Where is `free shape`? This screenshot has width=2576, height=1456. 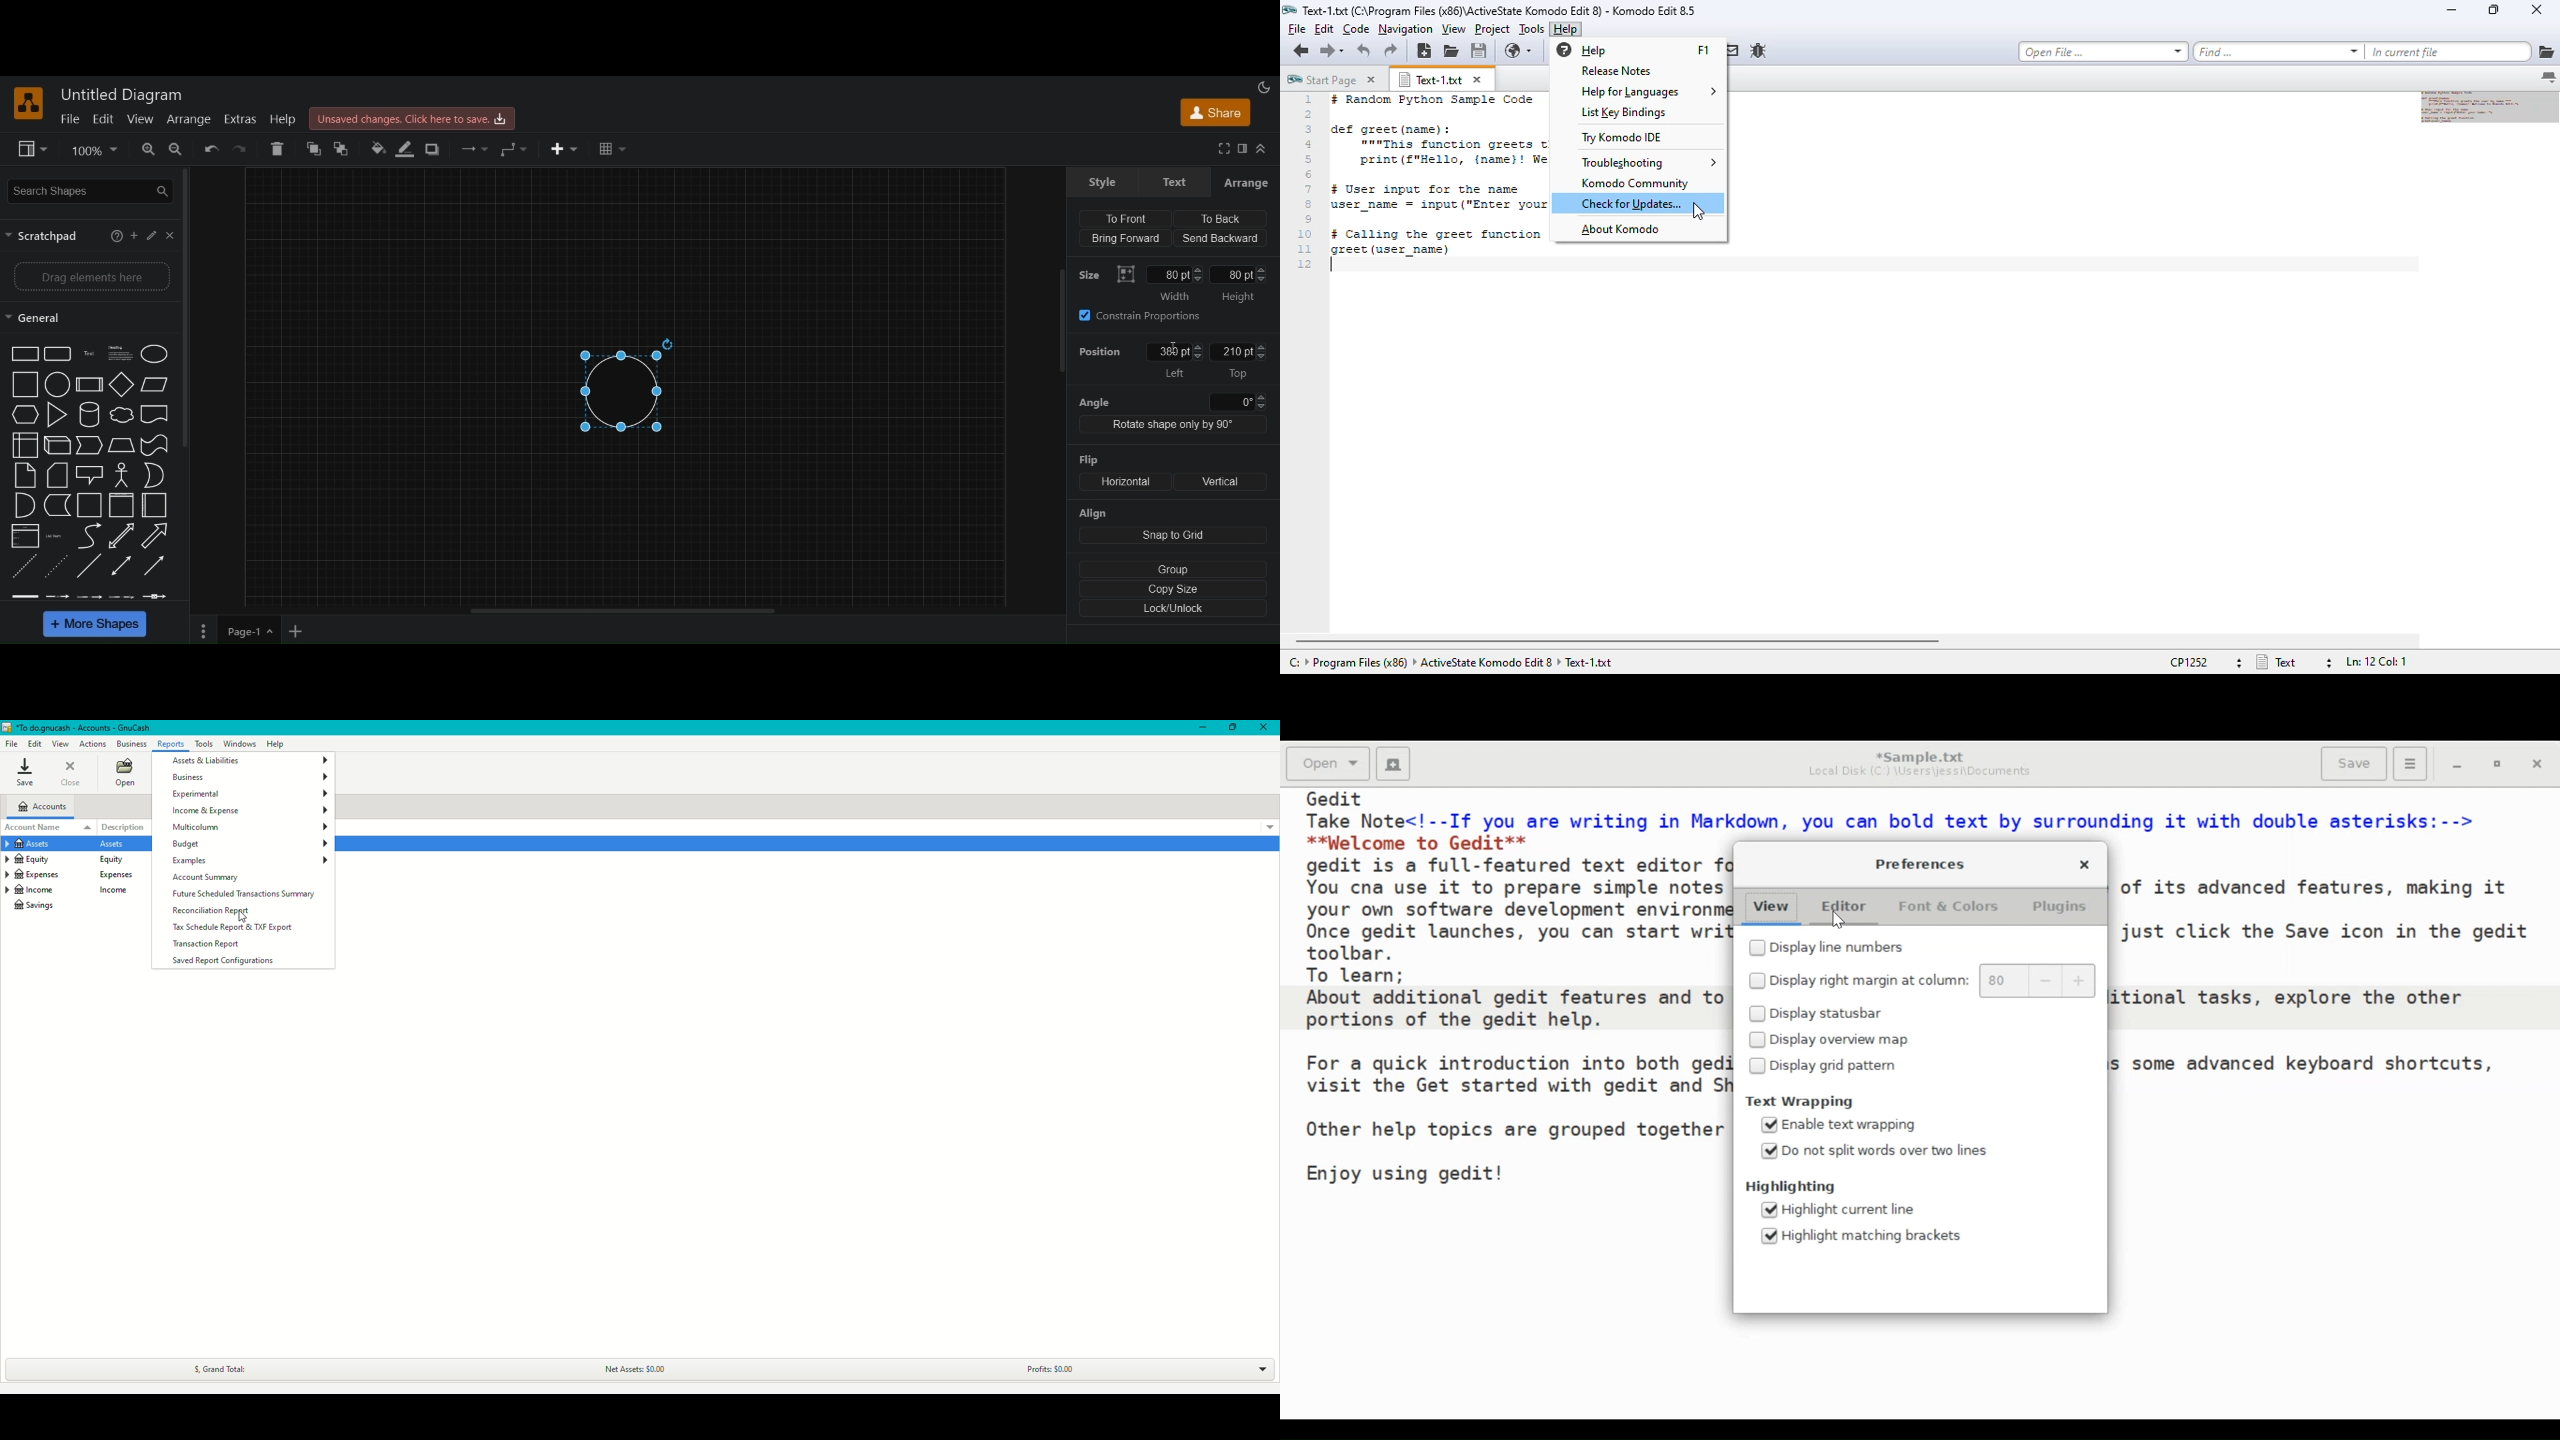
free shape is located at coordinates (154, 446).